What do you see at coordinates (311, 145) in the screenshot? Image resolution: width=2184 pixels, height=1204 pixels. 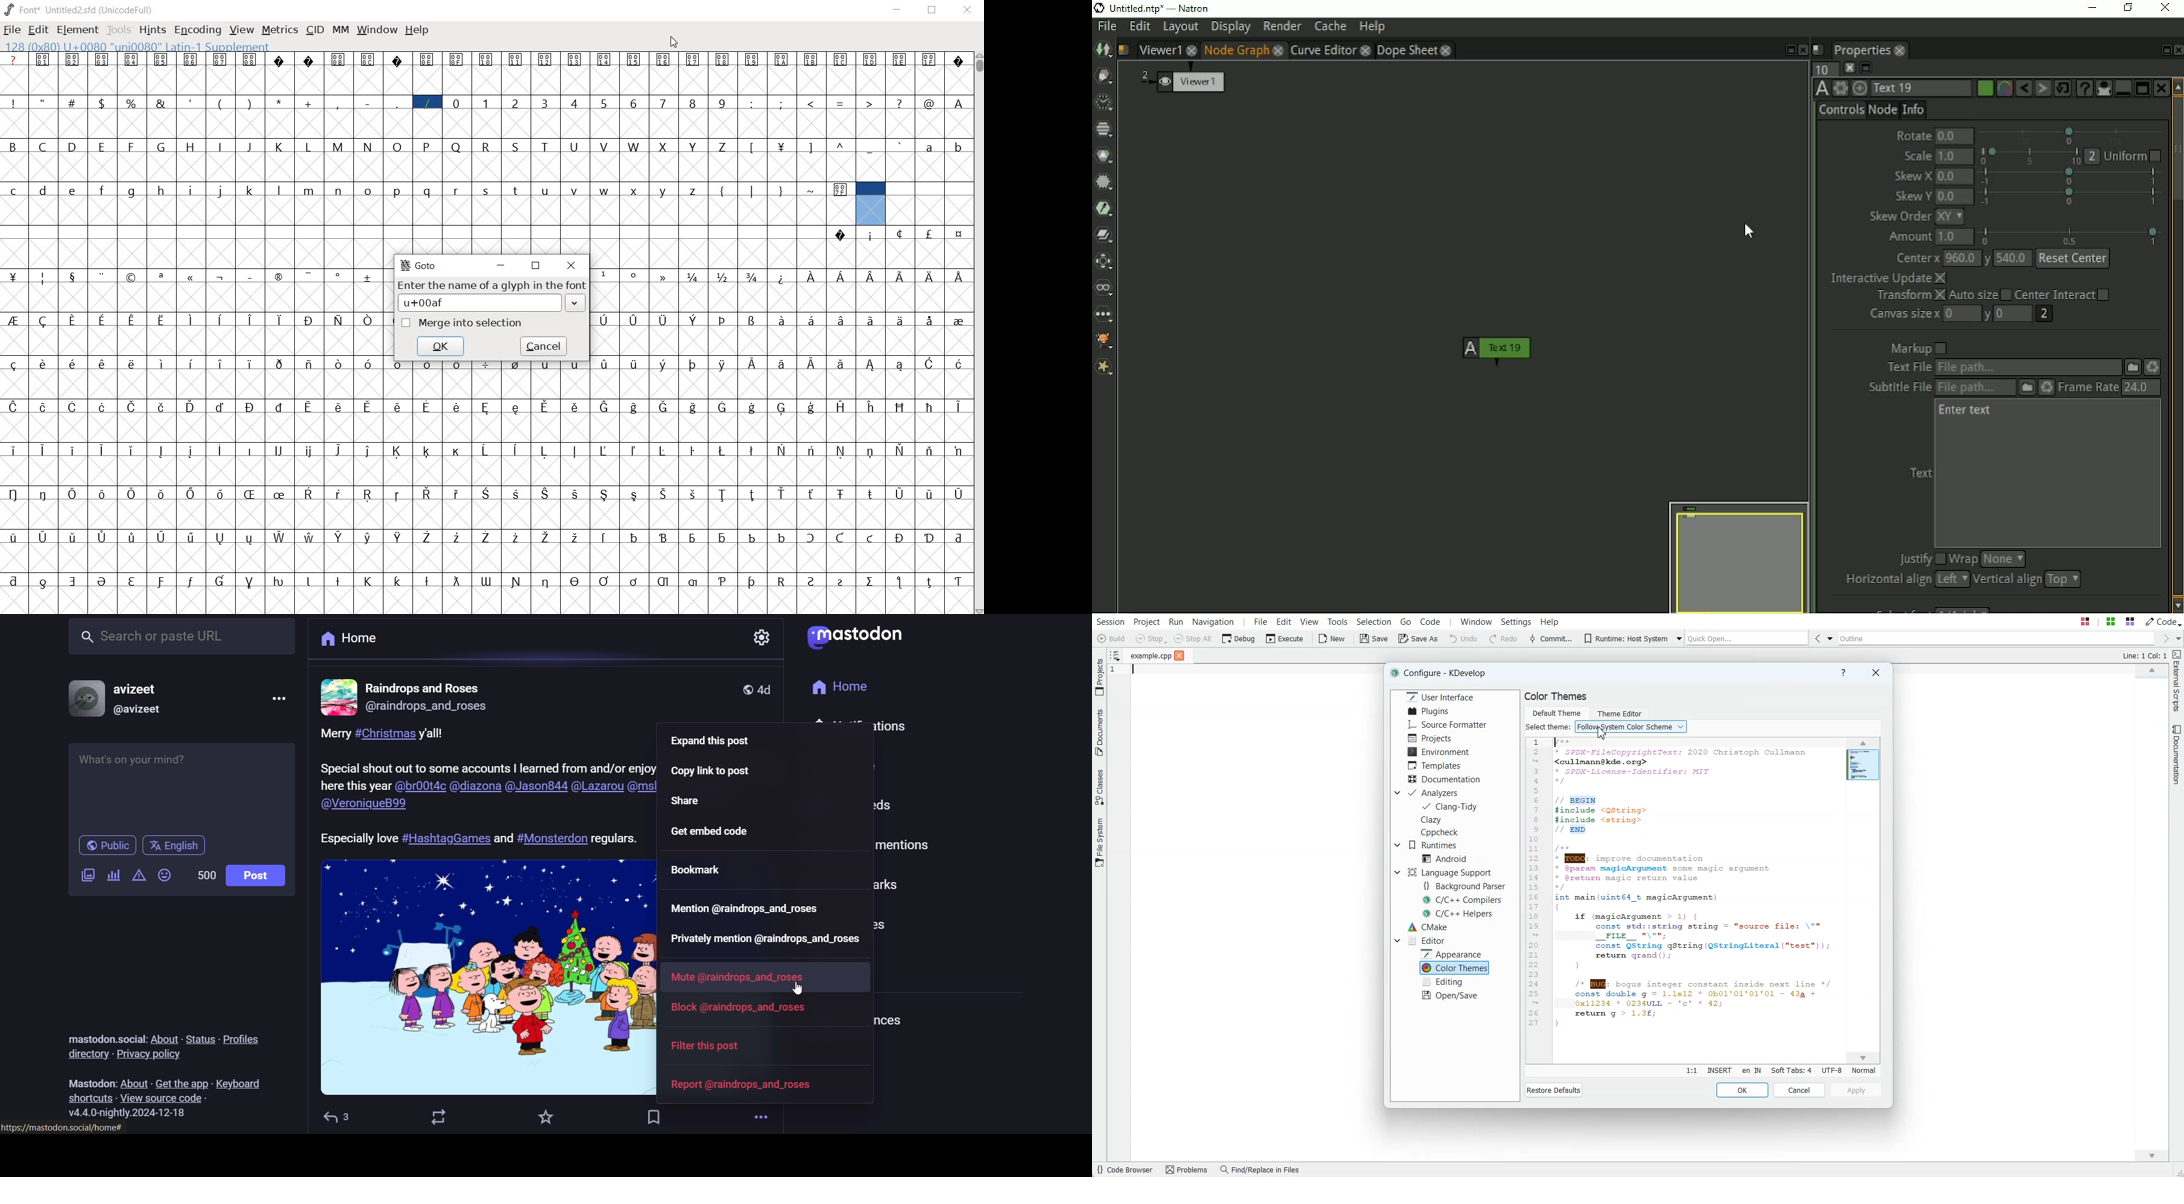 I see `L` at bounding box center [311, 145].